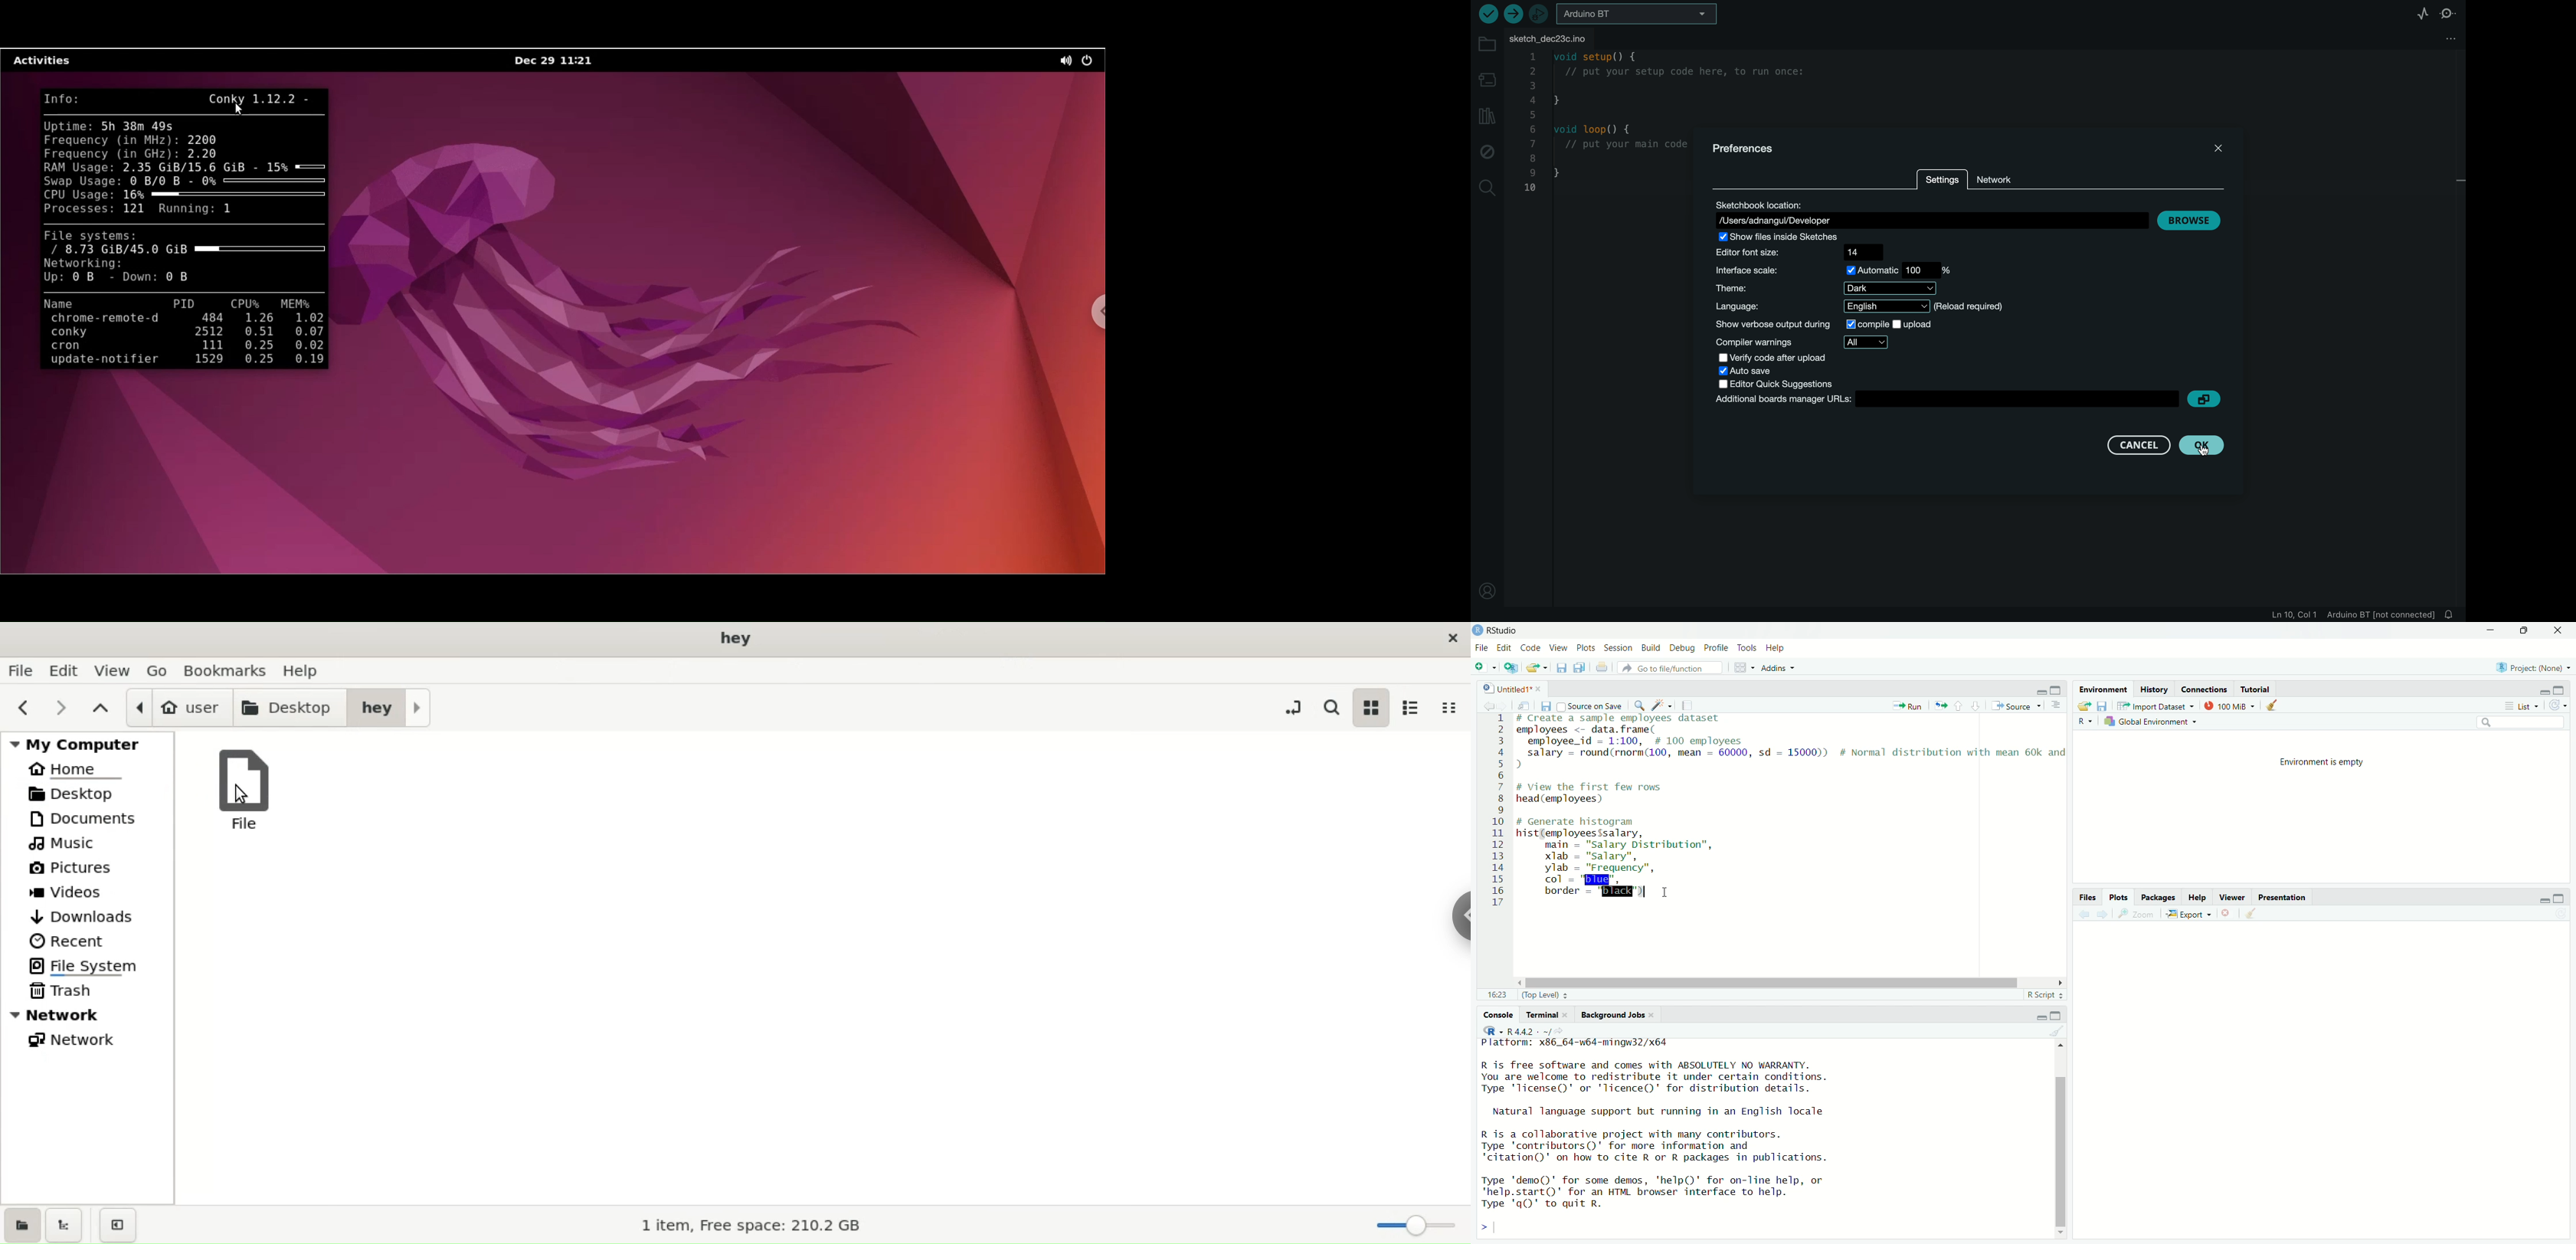  Describe the element at coordinates (2151, 722) in the screenshot. I see `Global Environment` at that location.